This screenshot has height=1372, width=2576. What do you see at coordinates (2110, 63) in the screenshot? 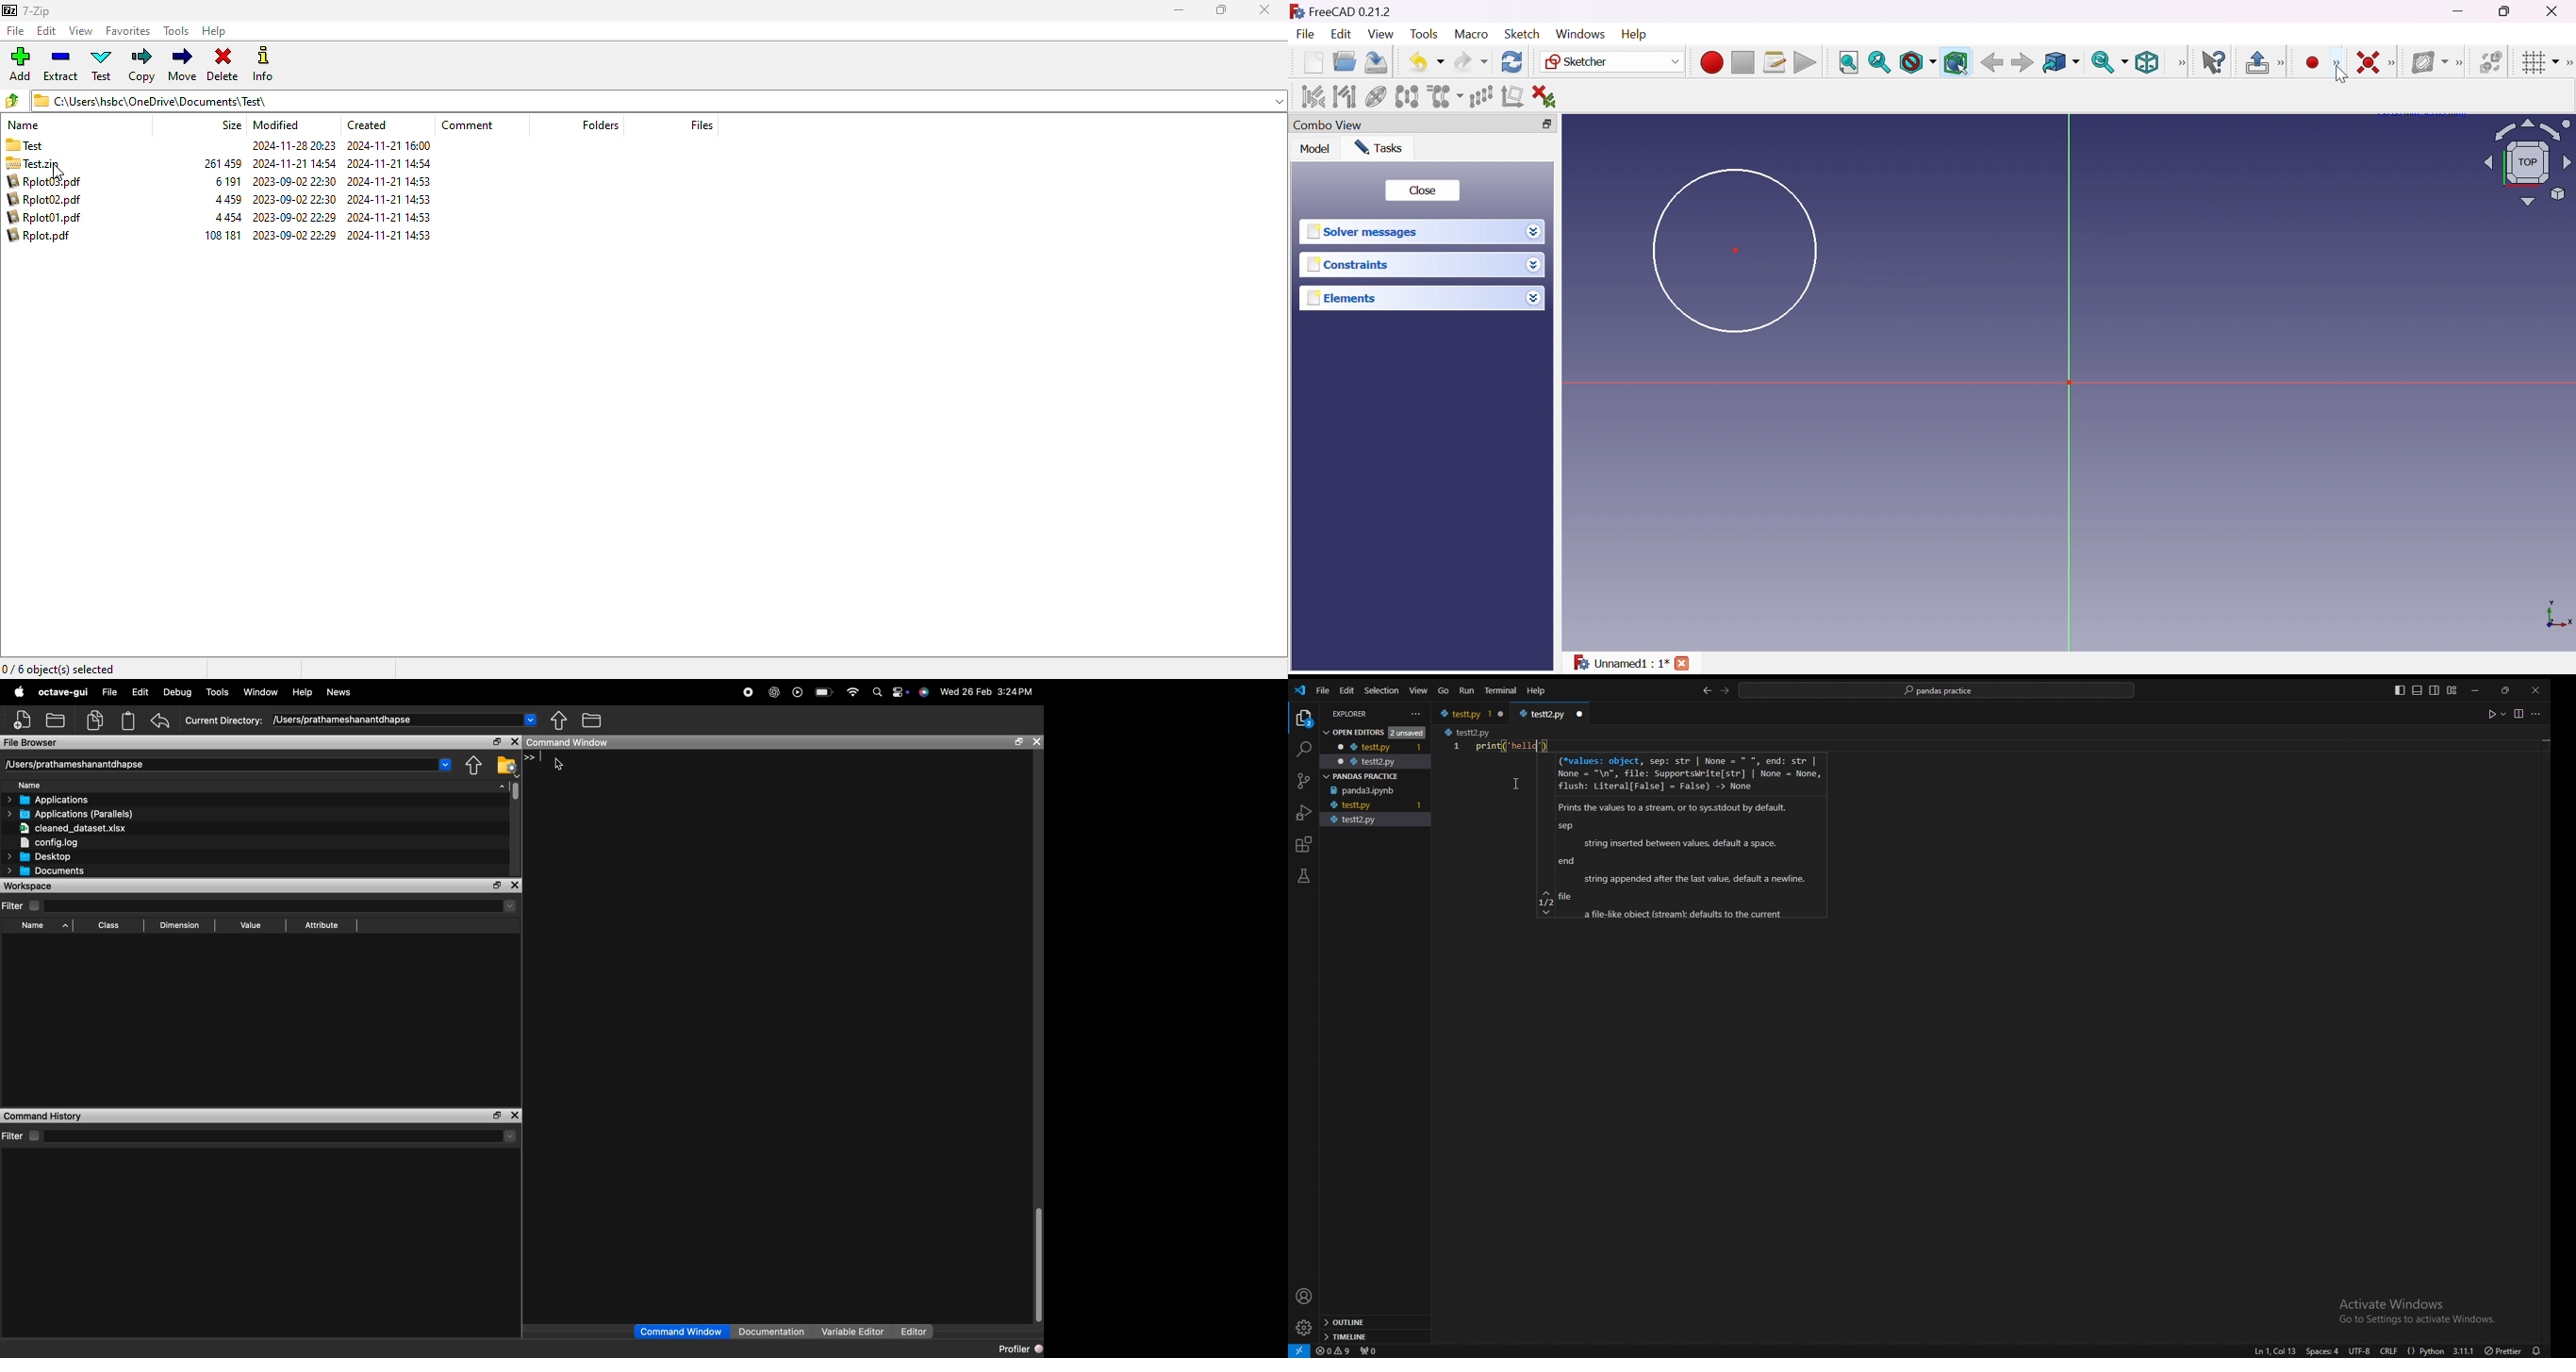
I see `` at bounding box center [2110, 63].